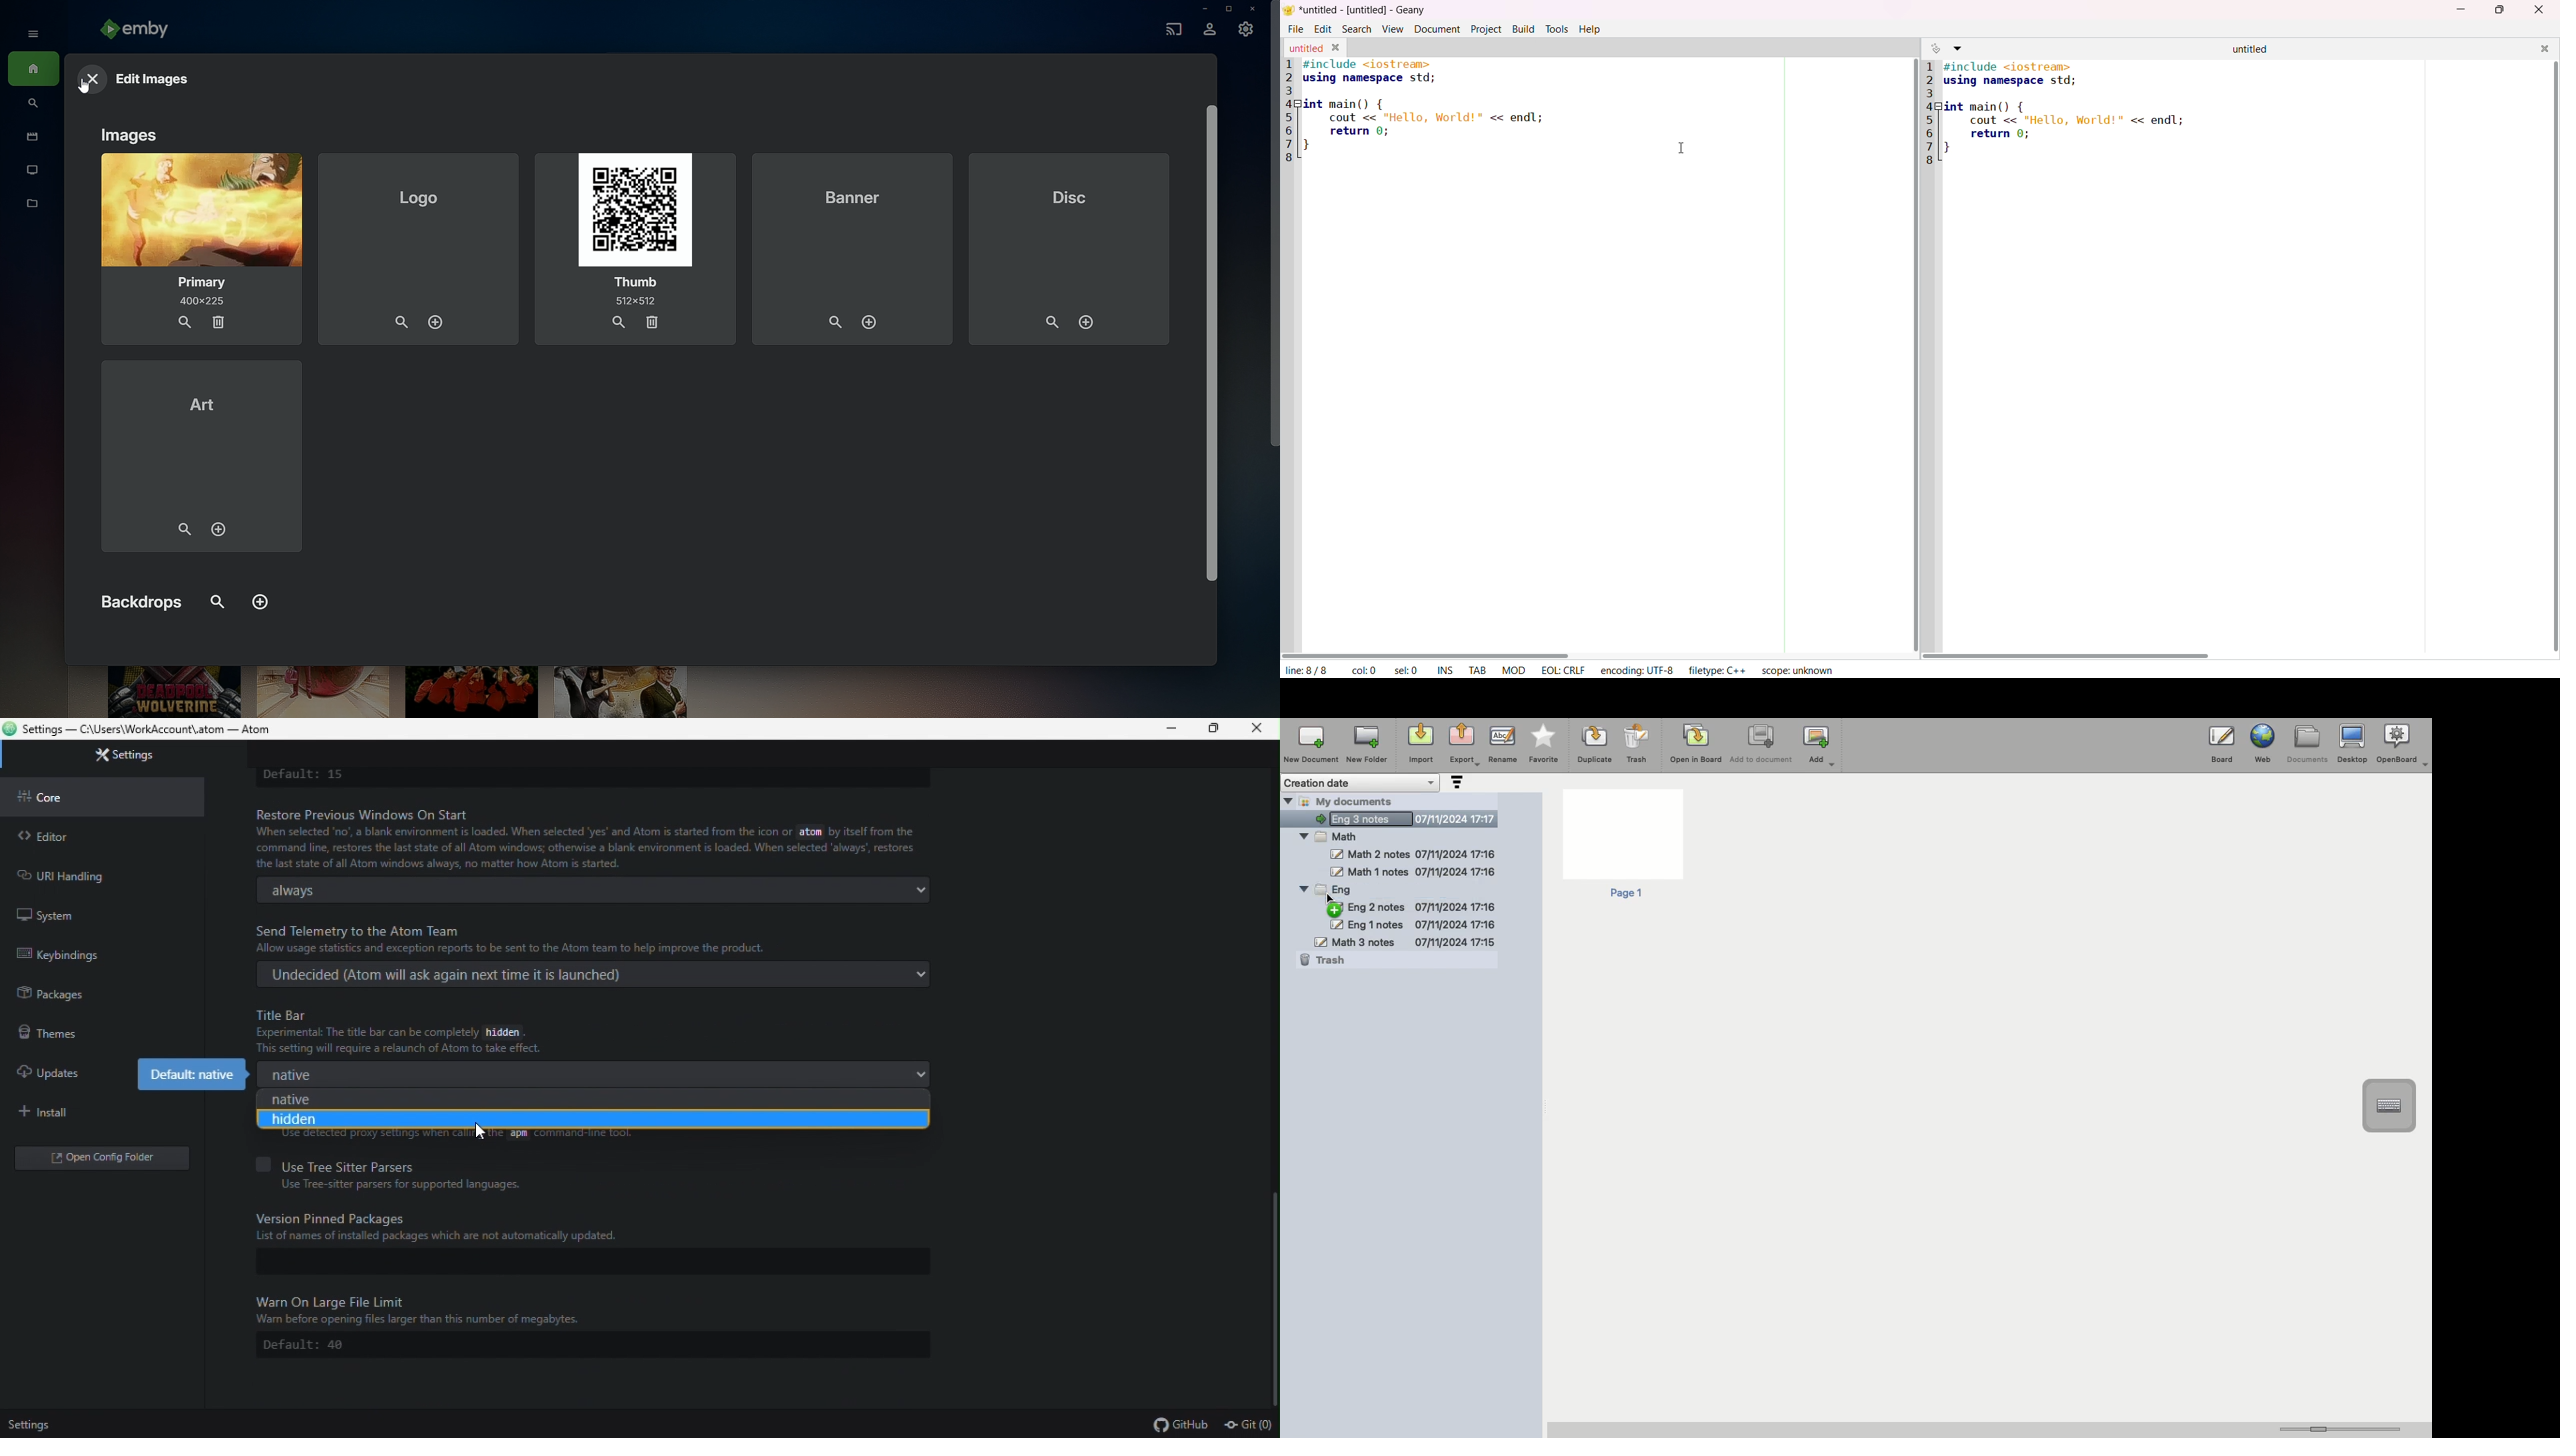 This screenshot has height=1456, width=2576. I want to click on Hide, so click(1302, 834).